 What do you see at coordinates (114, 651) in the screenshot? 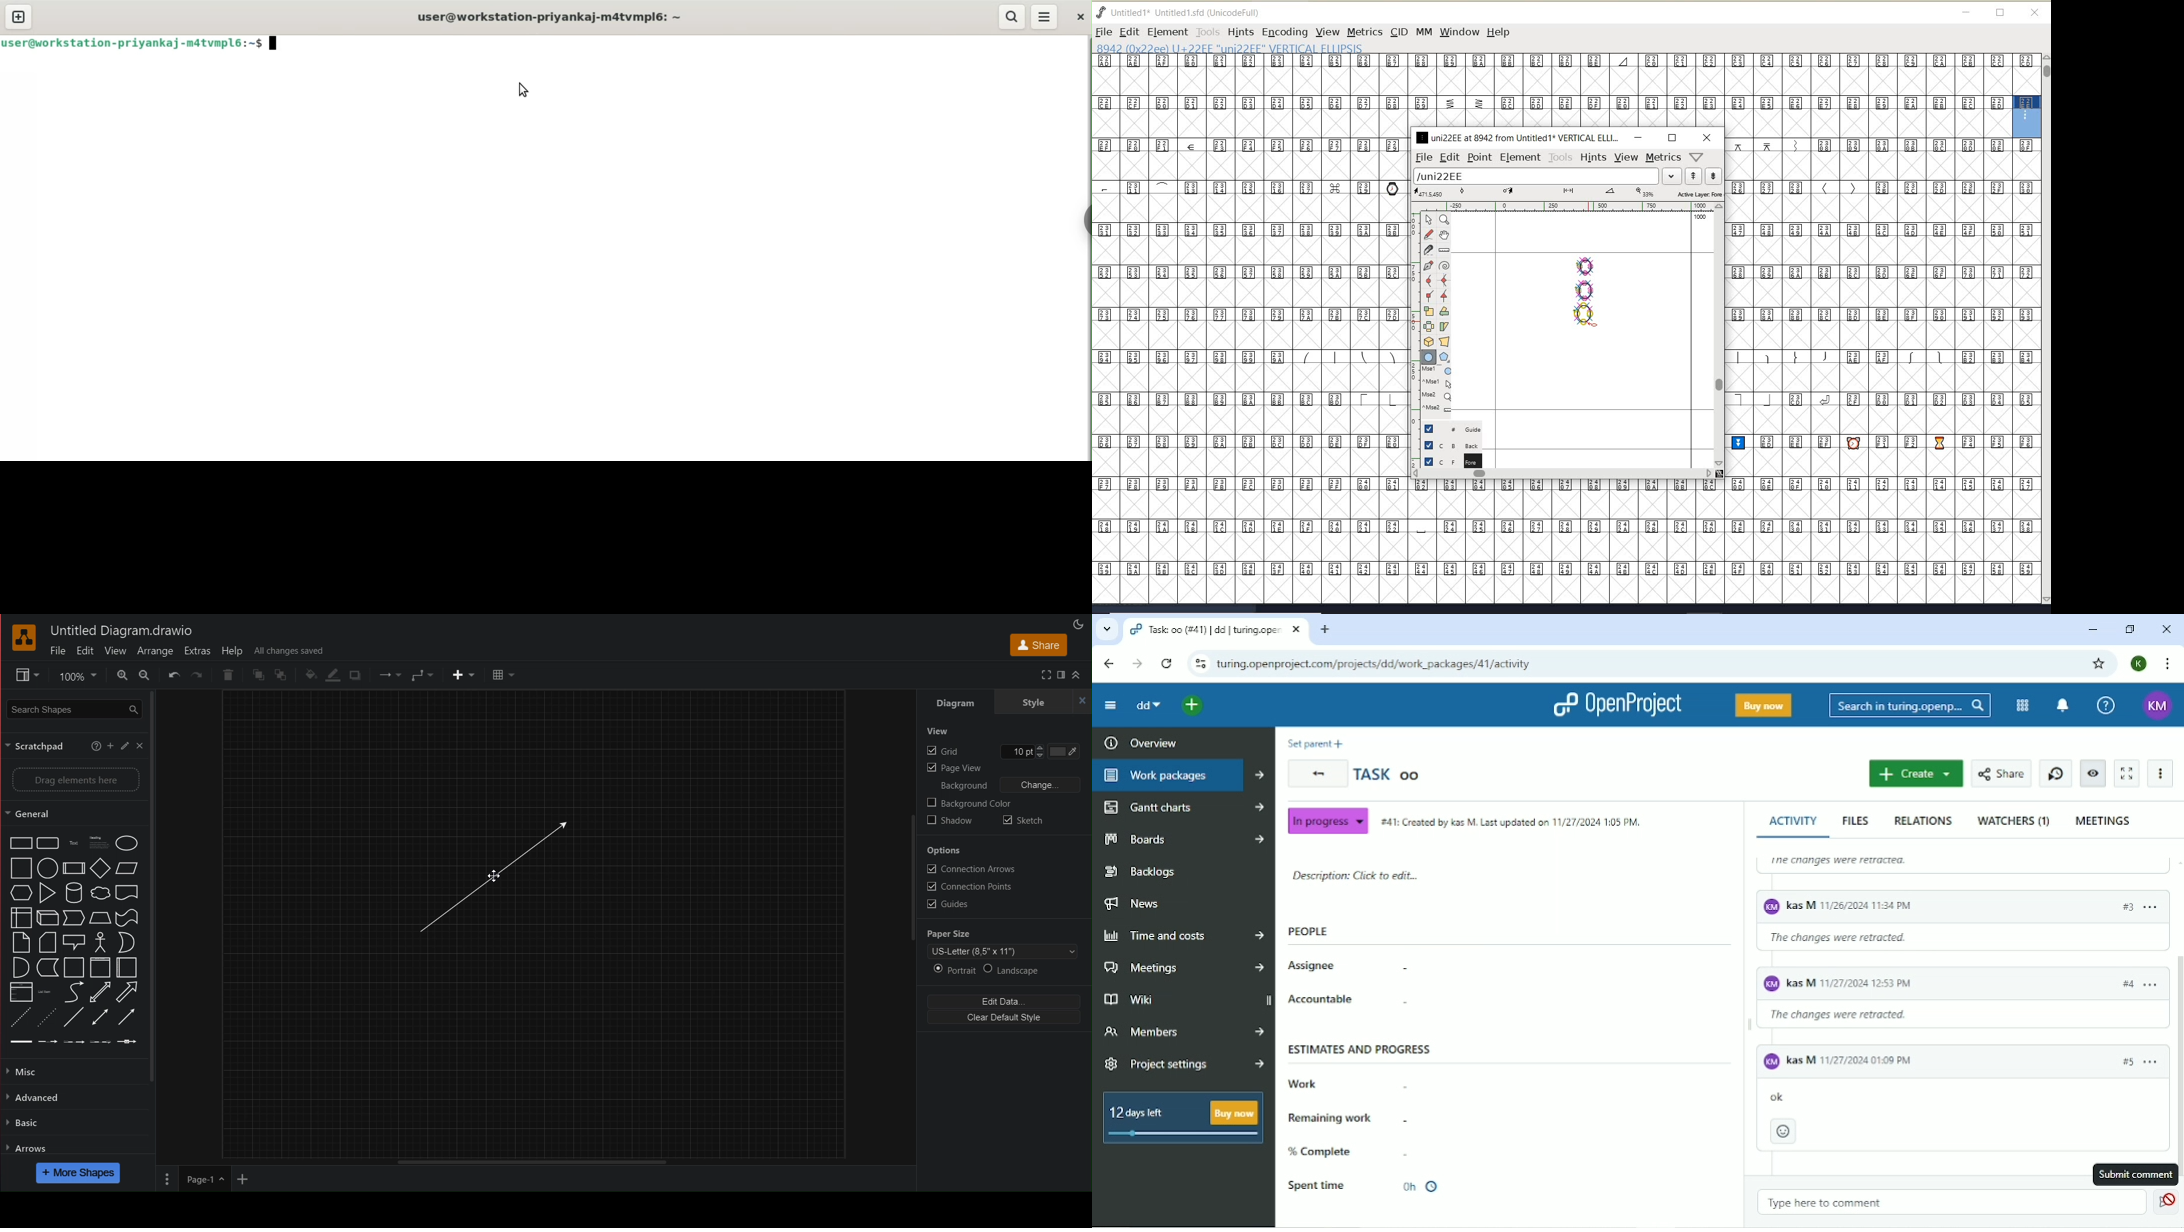
I see `View` at bounding box center [114, 651].